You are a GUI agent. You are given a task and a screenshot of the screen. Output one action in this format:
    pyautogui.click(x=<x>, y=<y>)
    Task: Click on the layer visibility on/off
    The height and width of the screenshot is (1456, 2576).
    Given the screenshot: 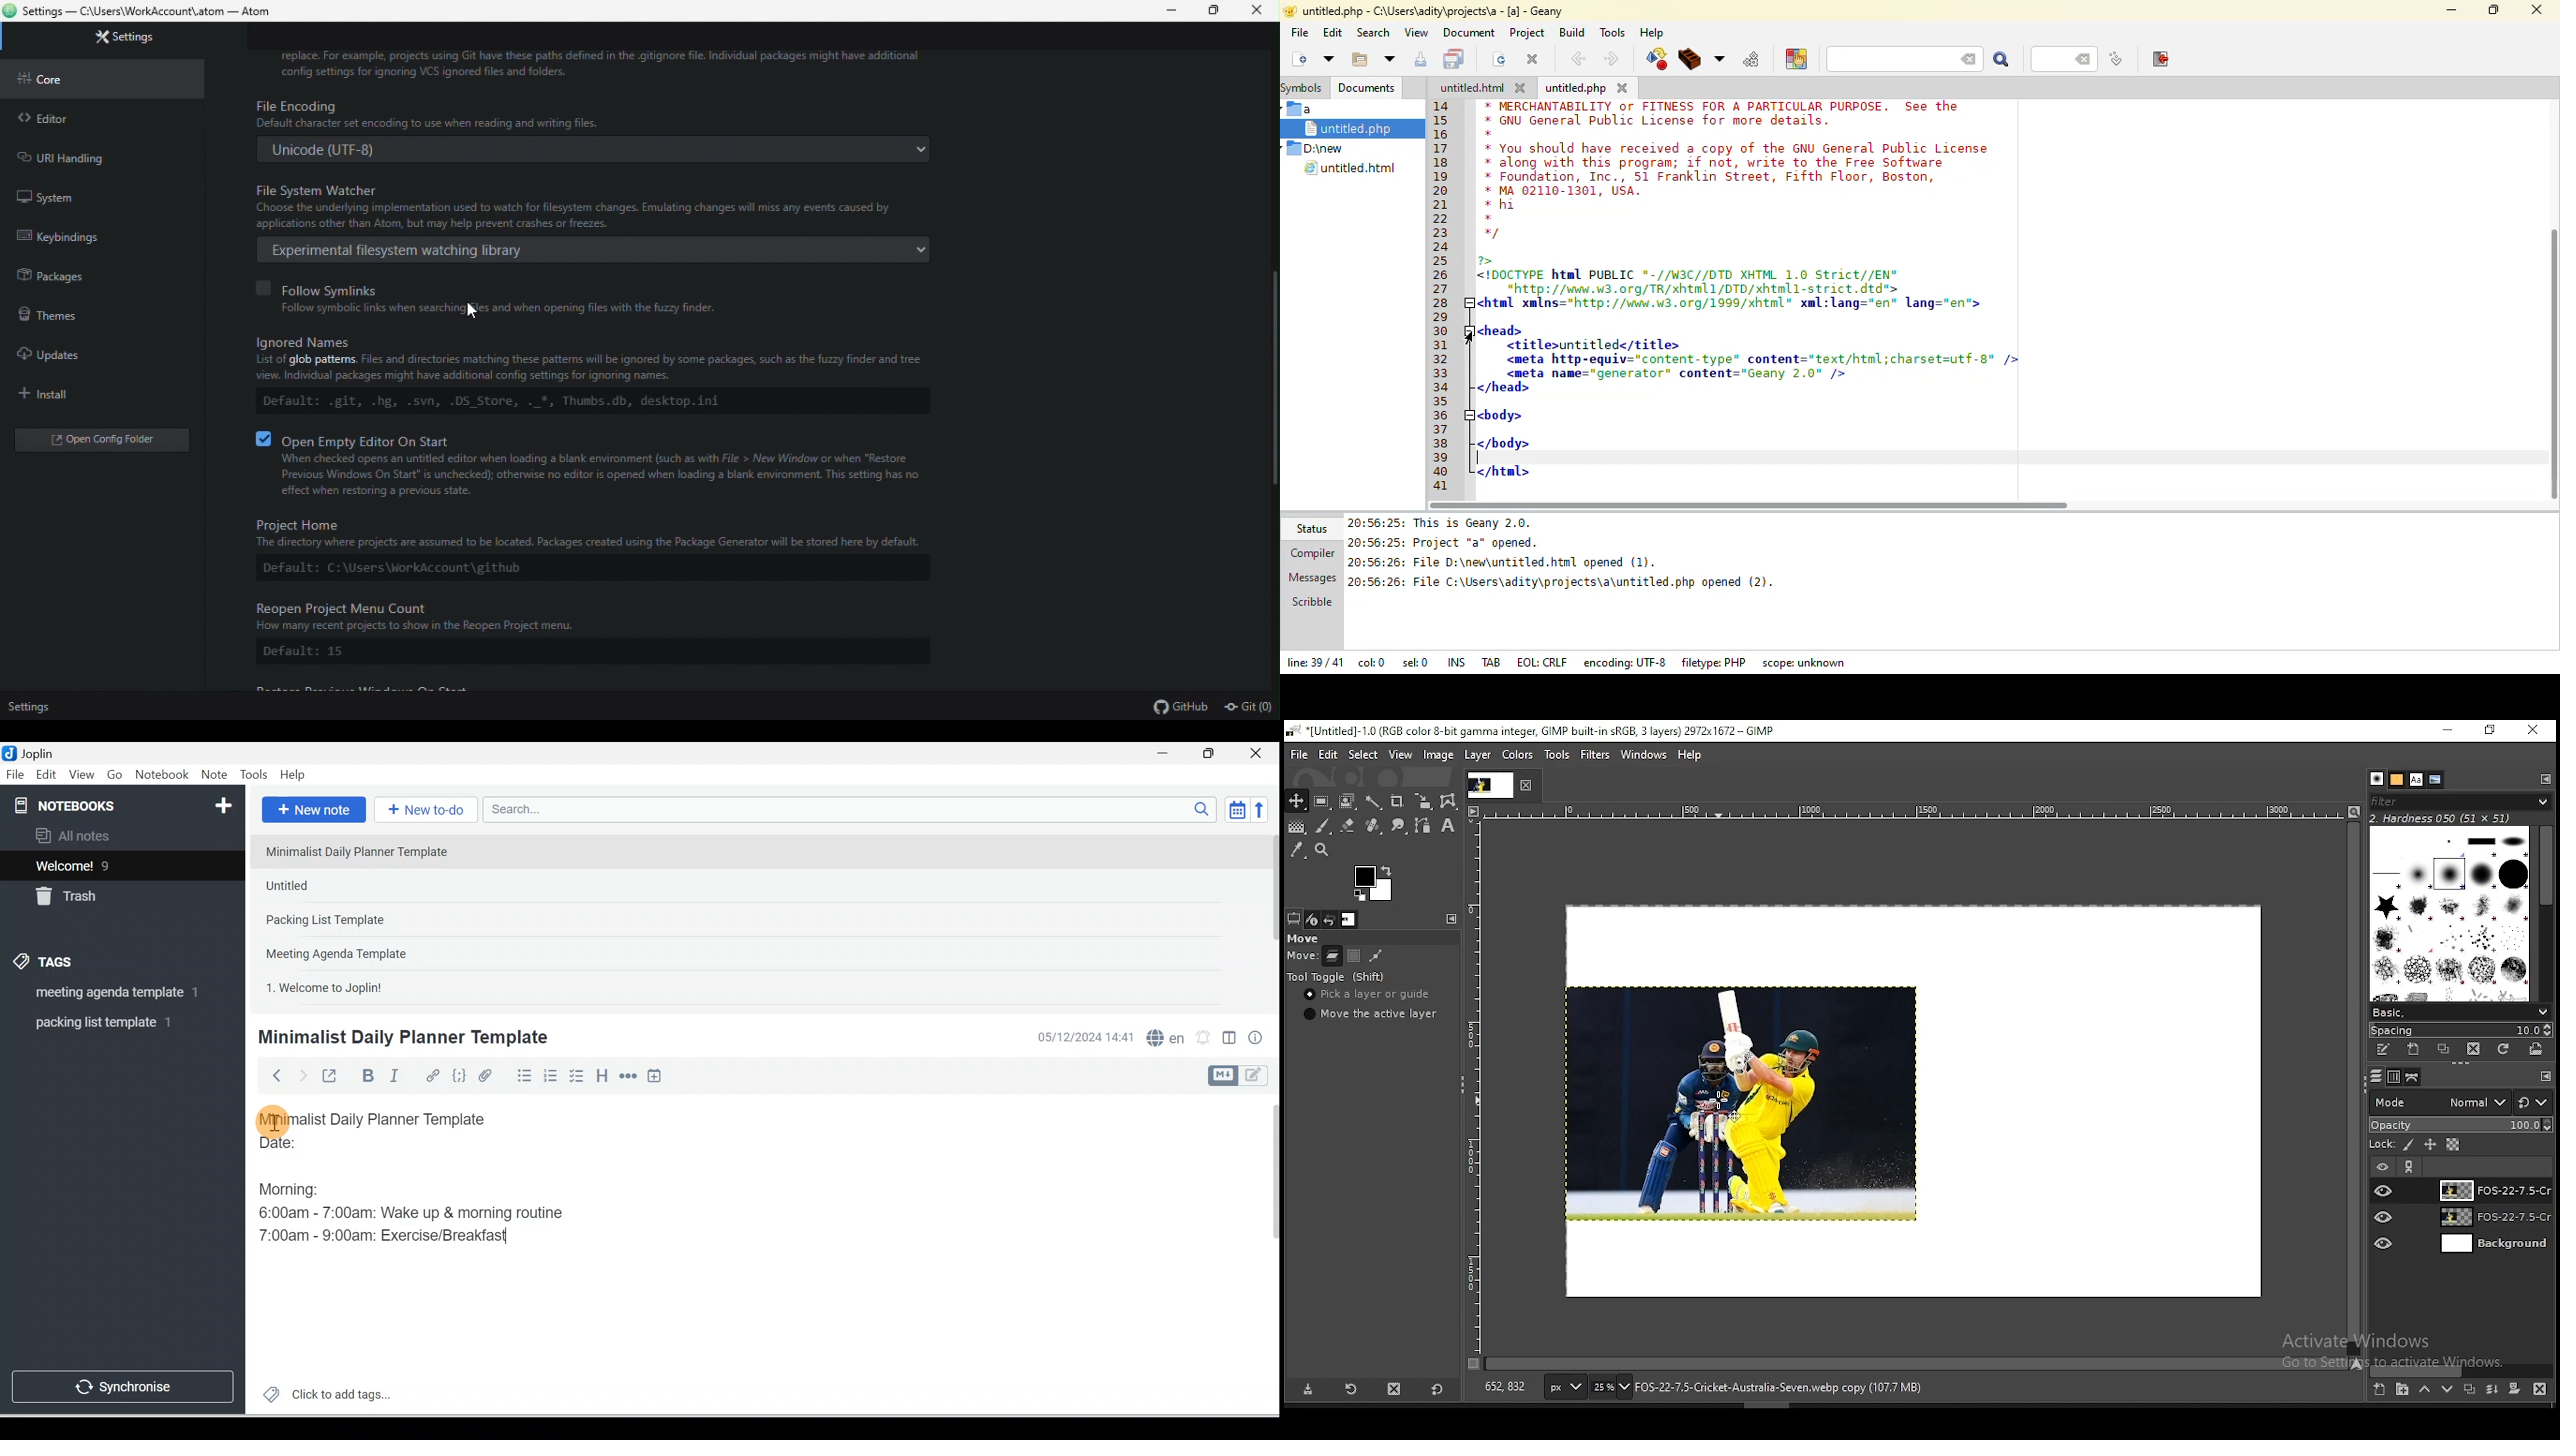 What is the action you would take?
    pyautogui.click(x=2384, y=1190)
    